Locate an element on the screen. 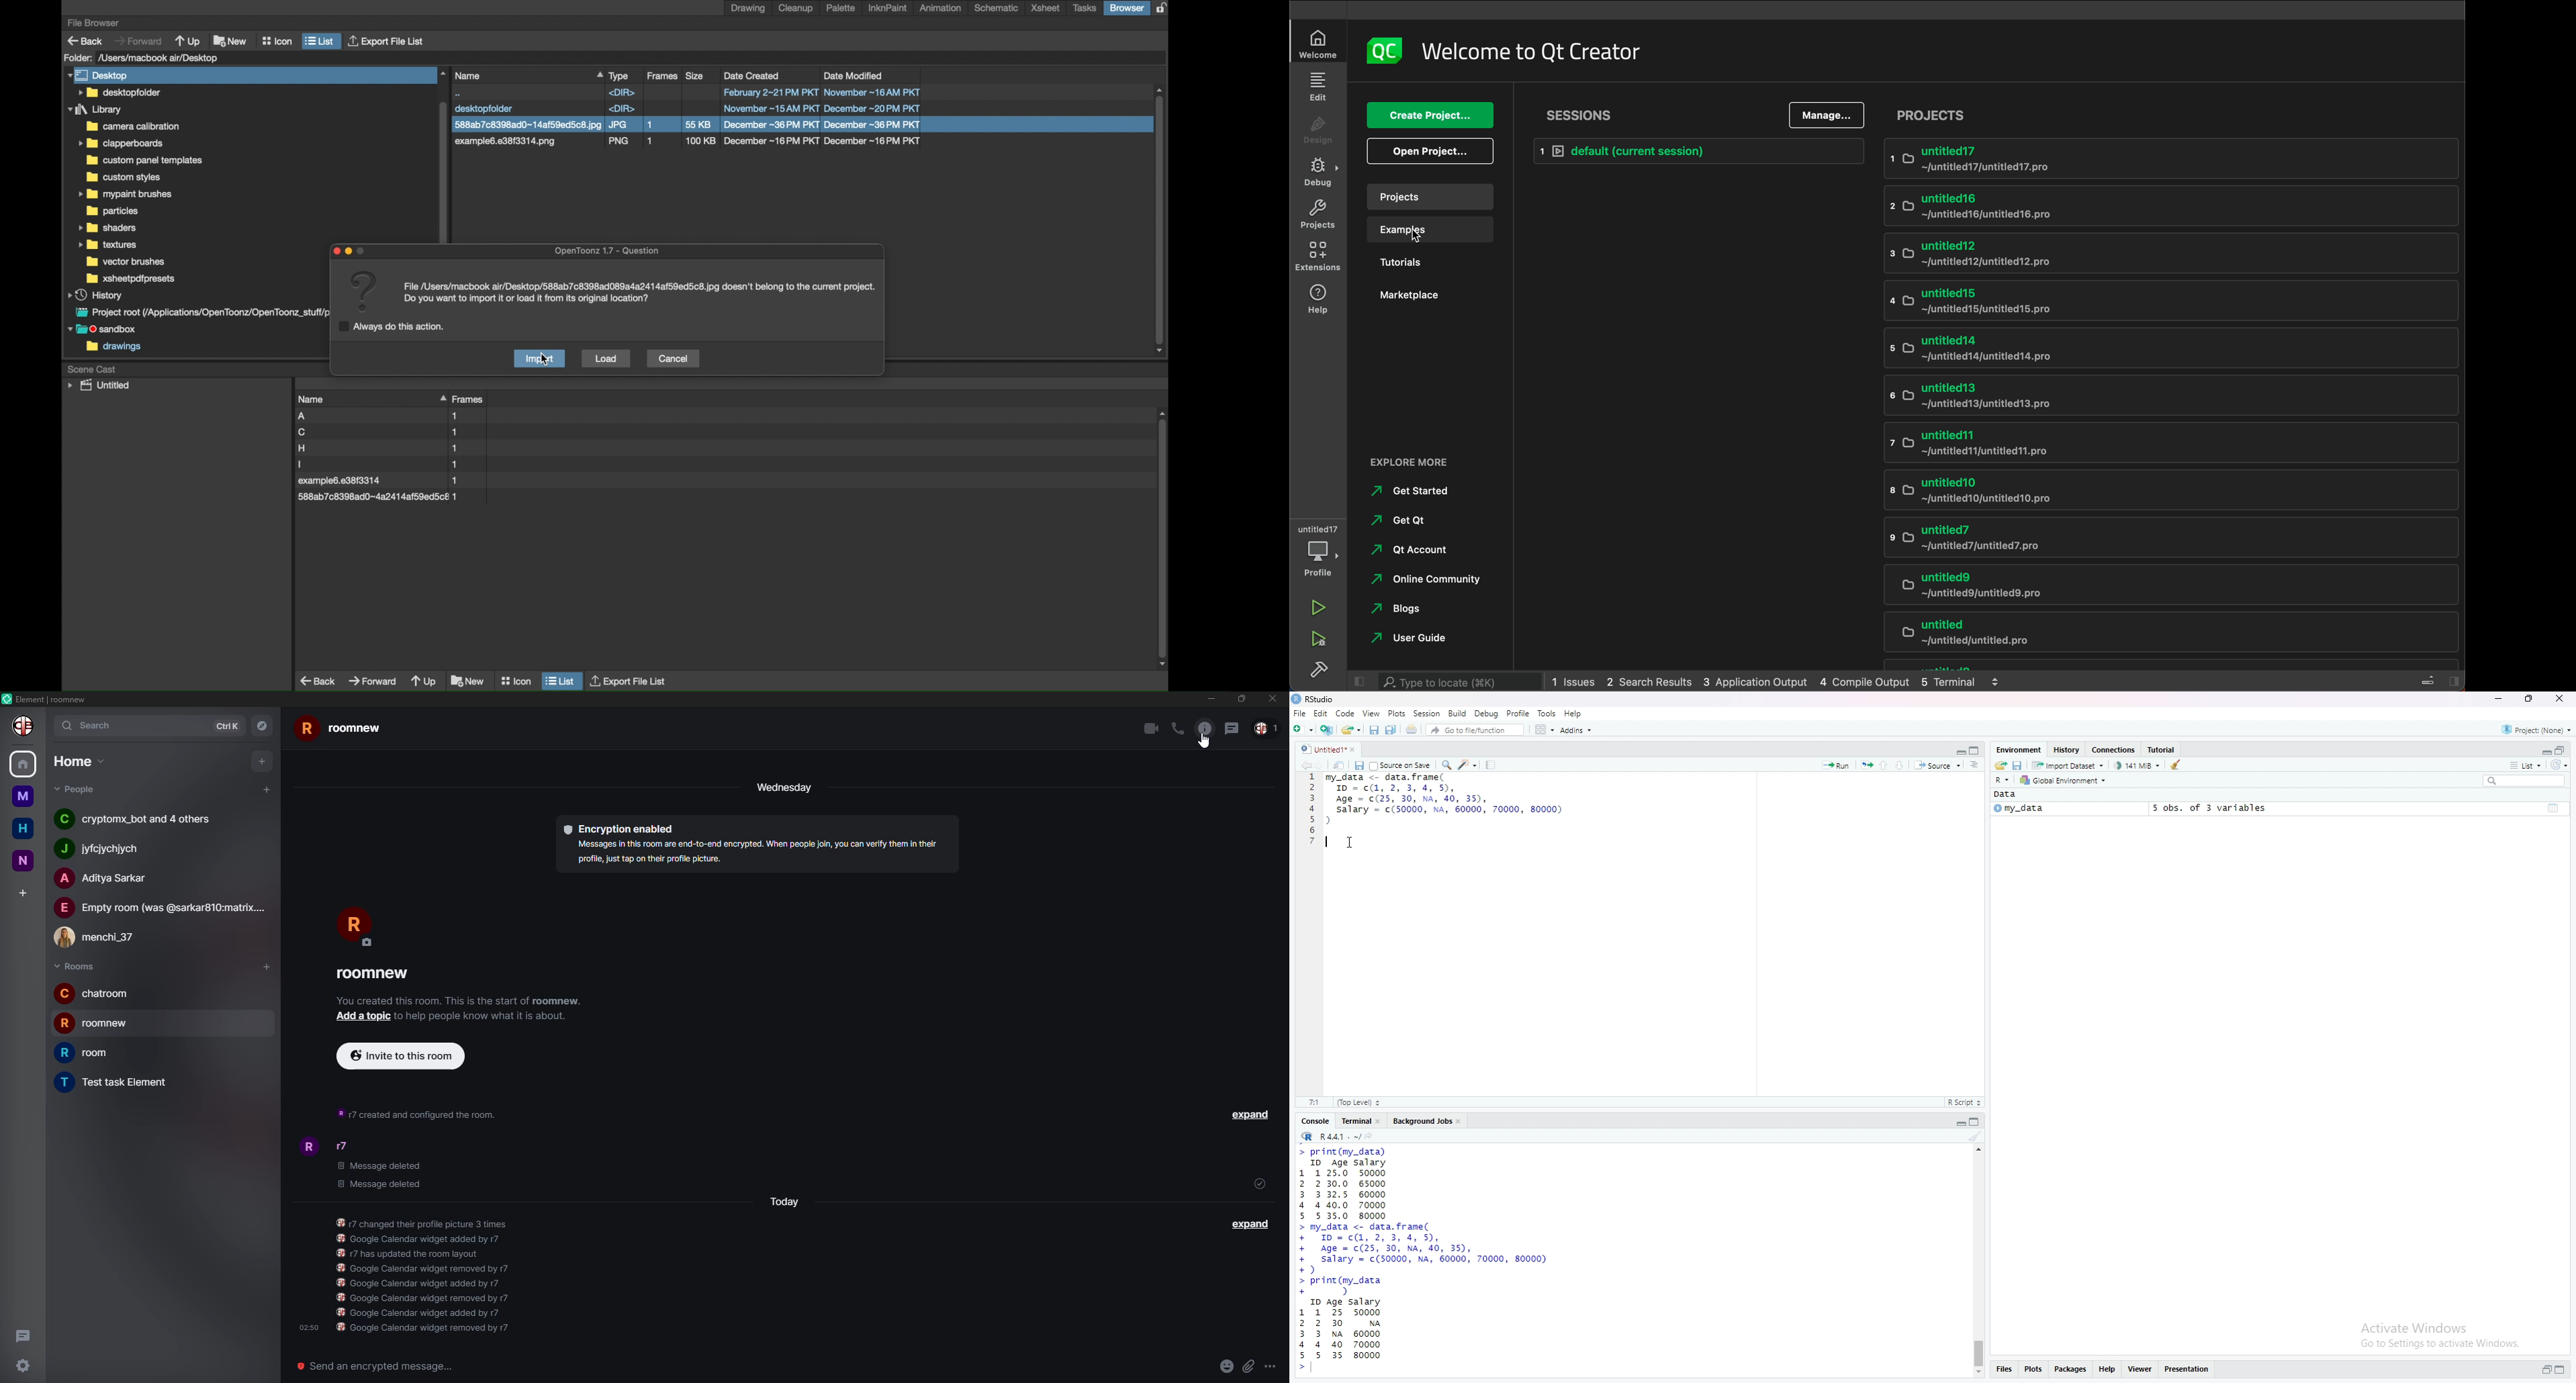 The width and height of the screenshot is (2576, 1400). project(None) is located at coordinates (2539, 732).